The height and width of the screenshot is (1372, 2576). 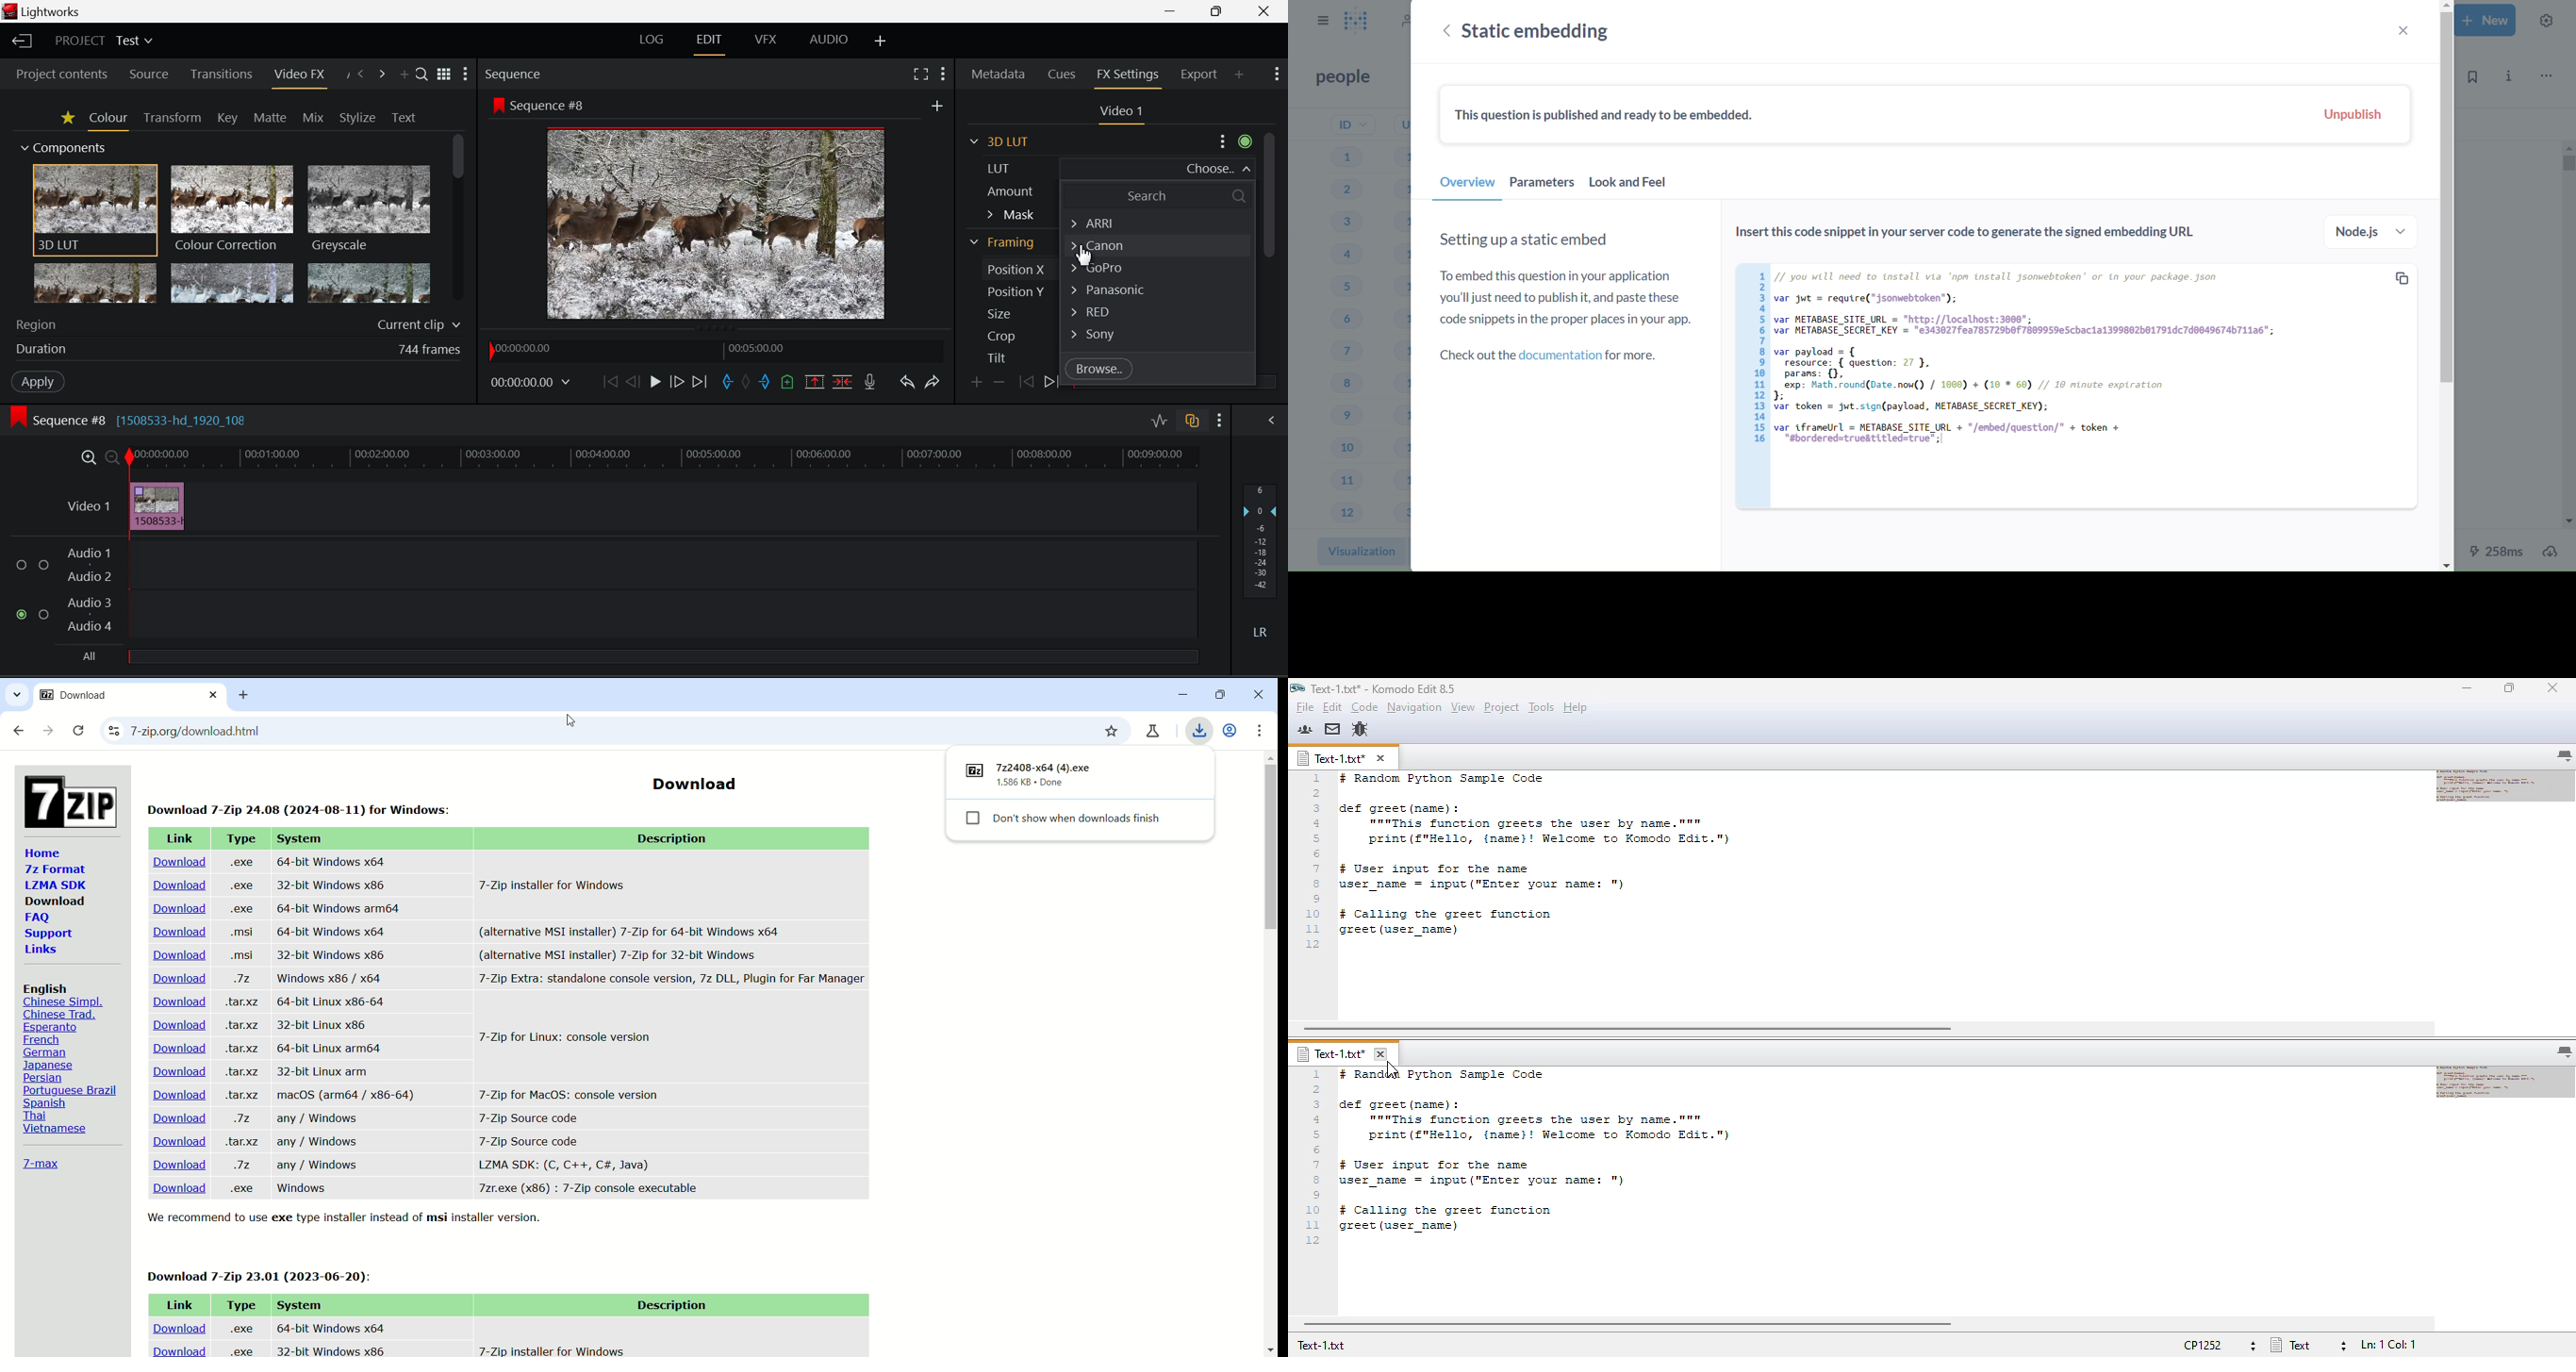 What do you see at coordinates (174, 862) in the screenshot?
I see `Download` at bounding box center [174, 862].